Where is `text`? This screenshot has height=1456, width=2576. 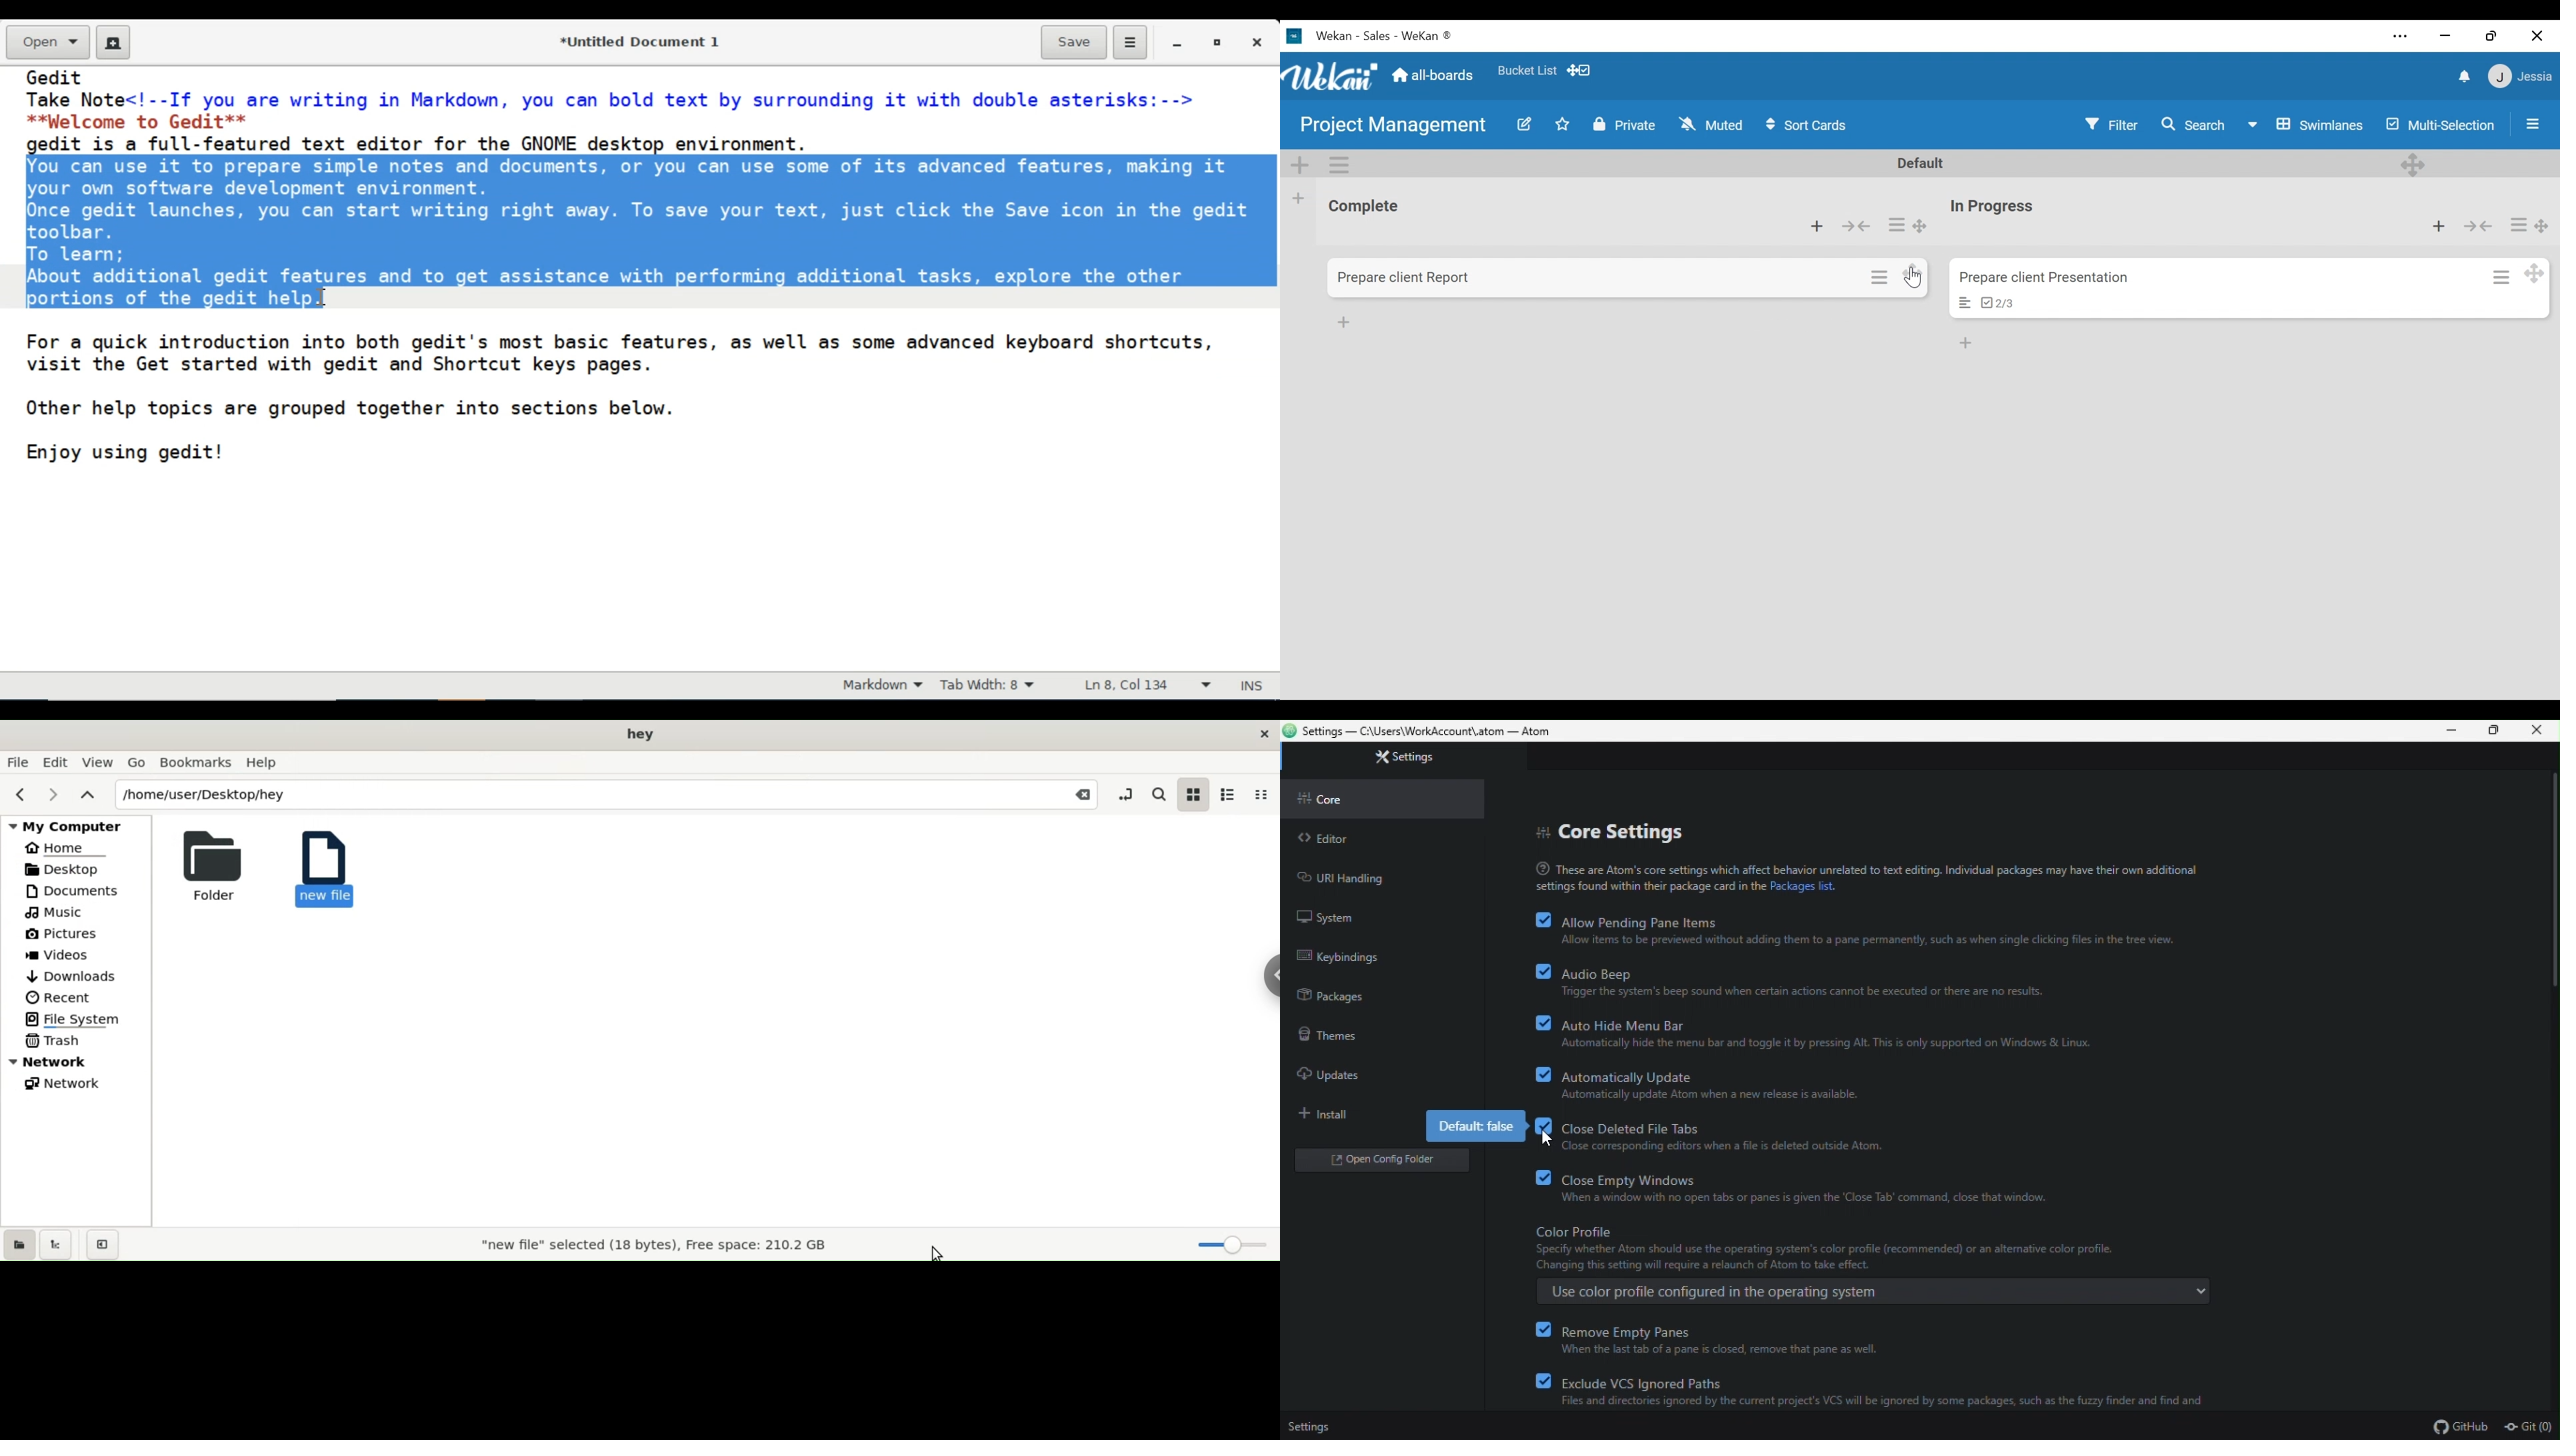 text is located at coordinates (1867, 875).